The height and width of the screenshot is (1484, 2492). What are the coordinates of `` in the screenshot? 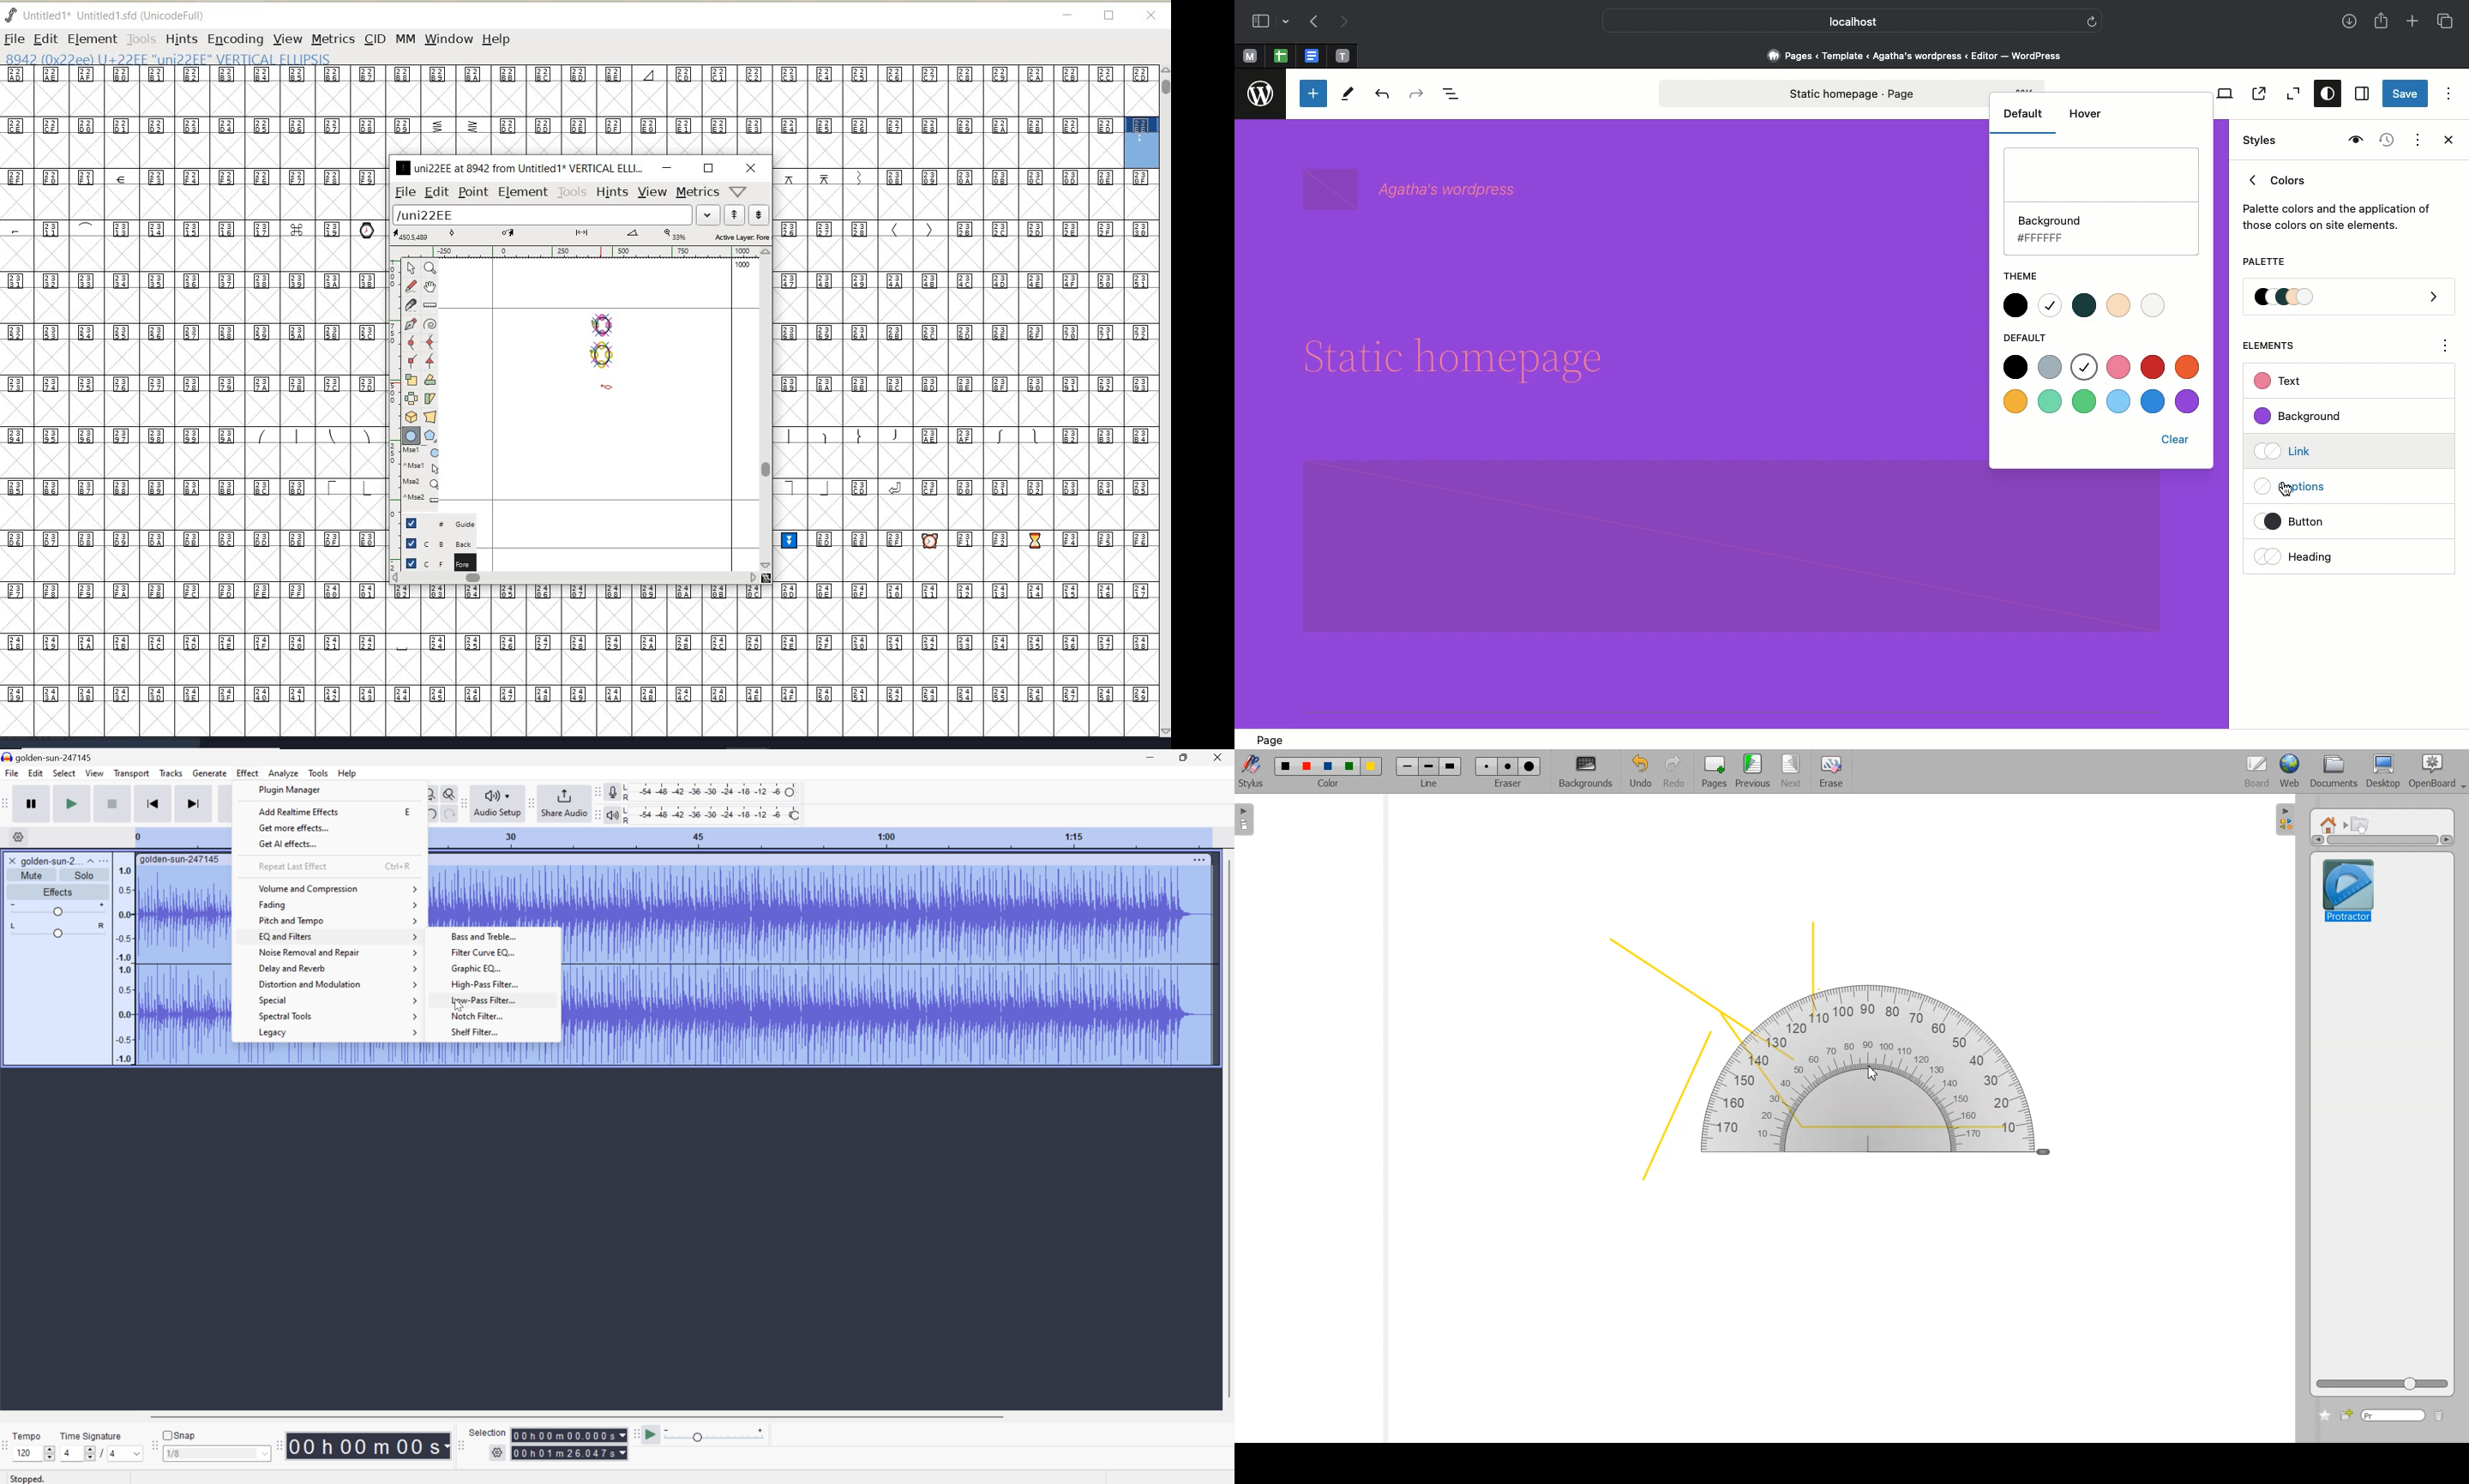 It's located at (446, 815).